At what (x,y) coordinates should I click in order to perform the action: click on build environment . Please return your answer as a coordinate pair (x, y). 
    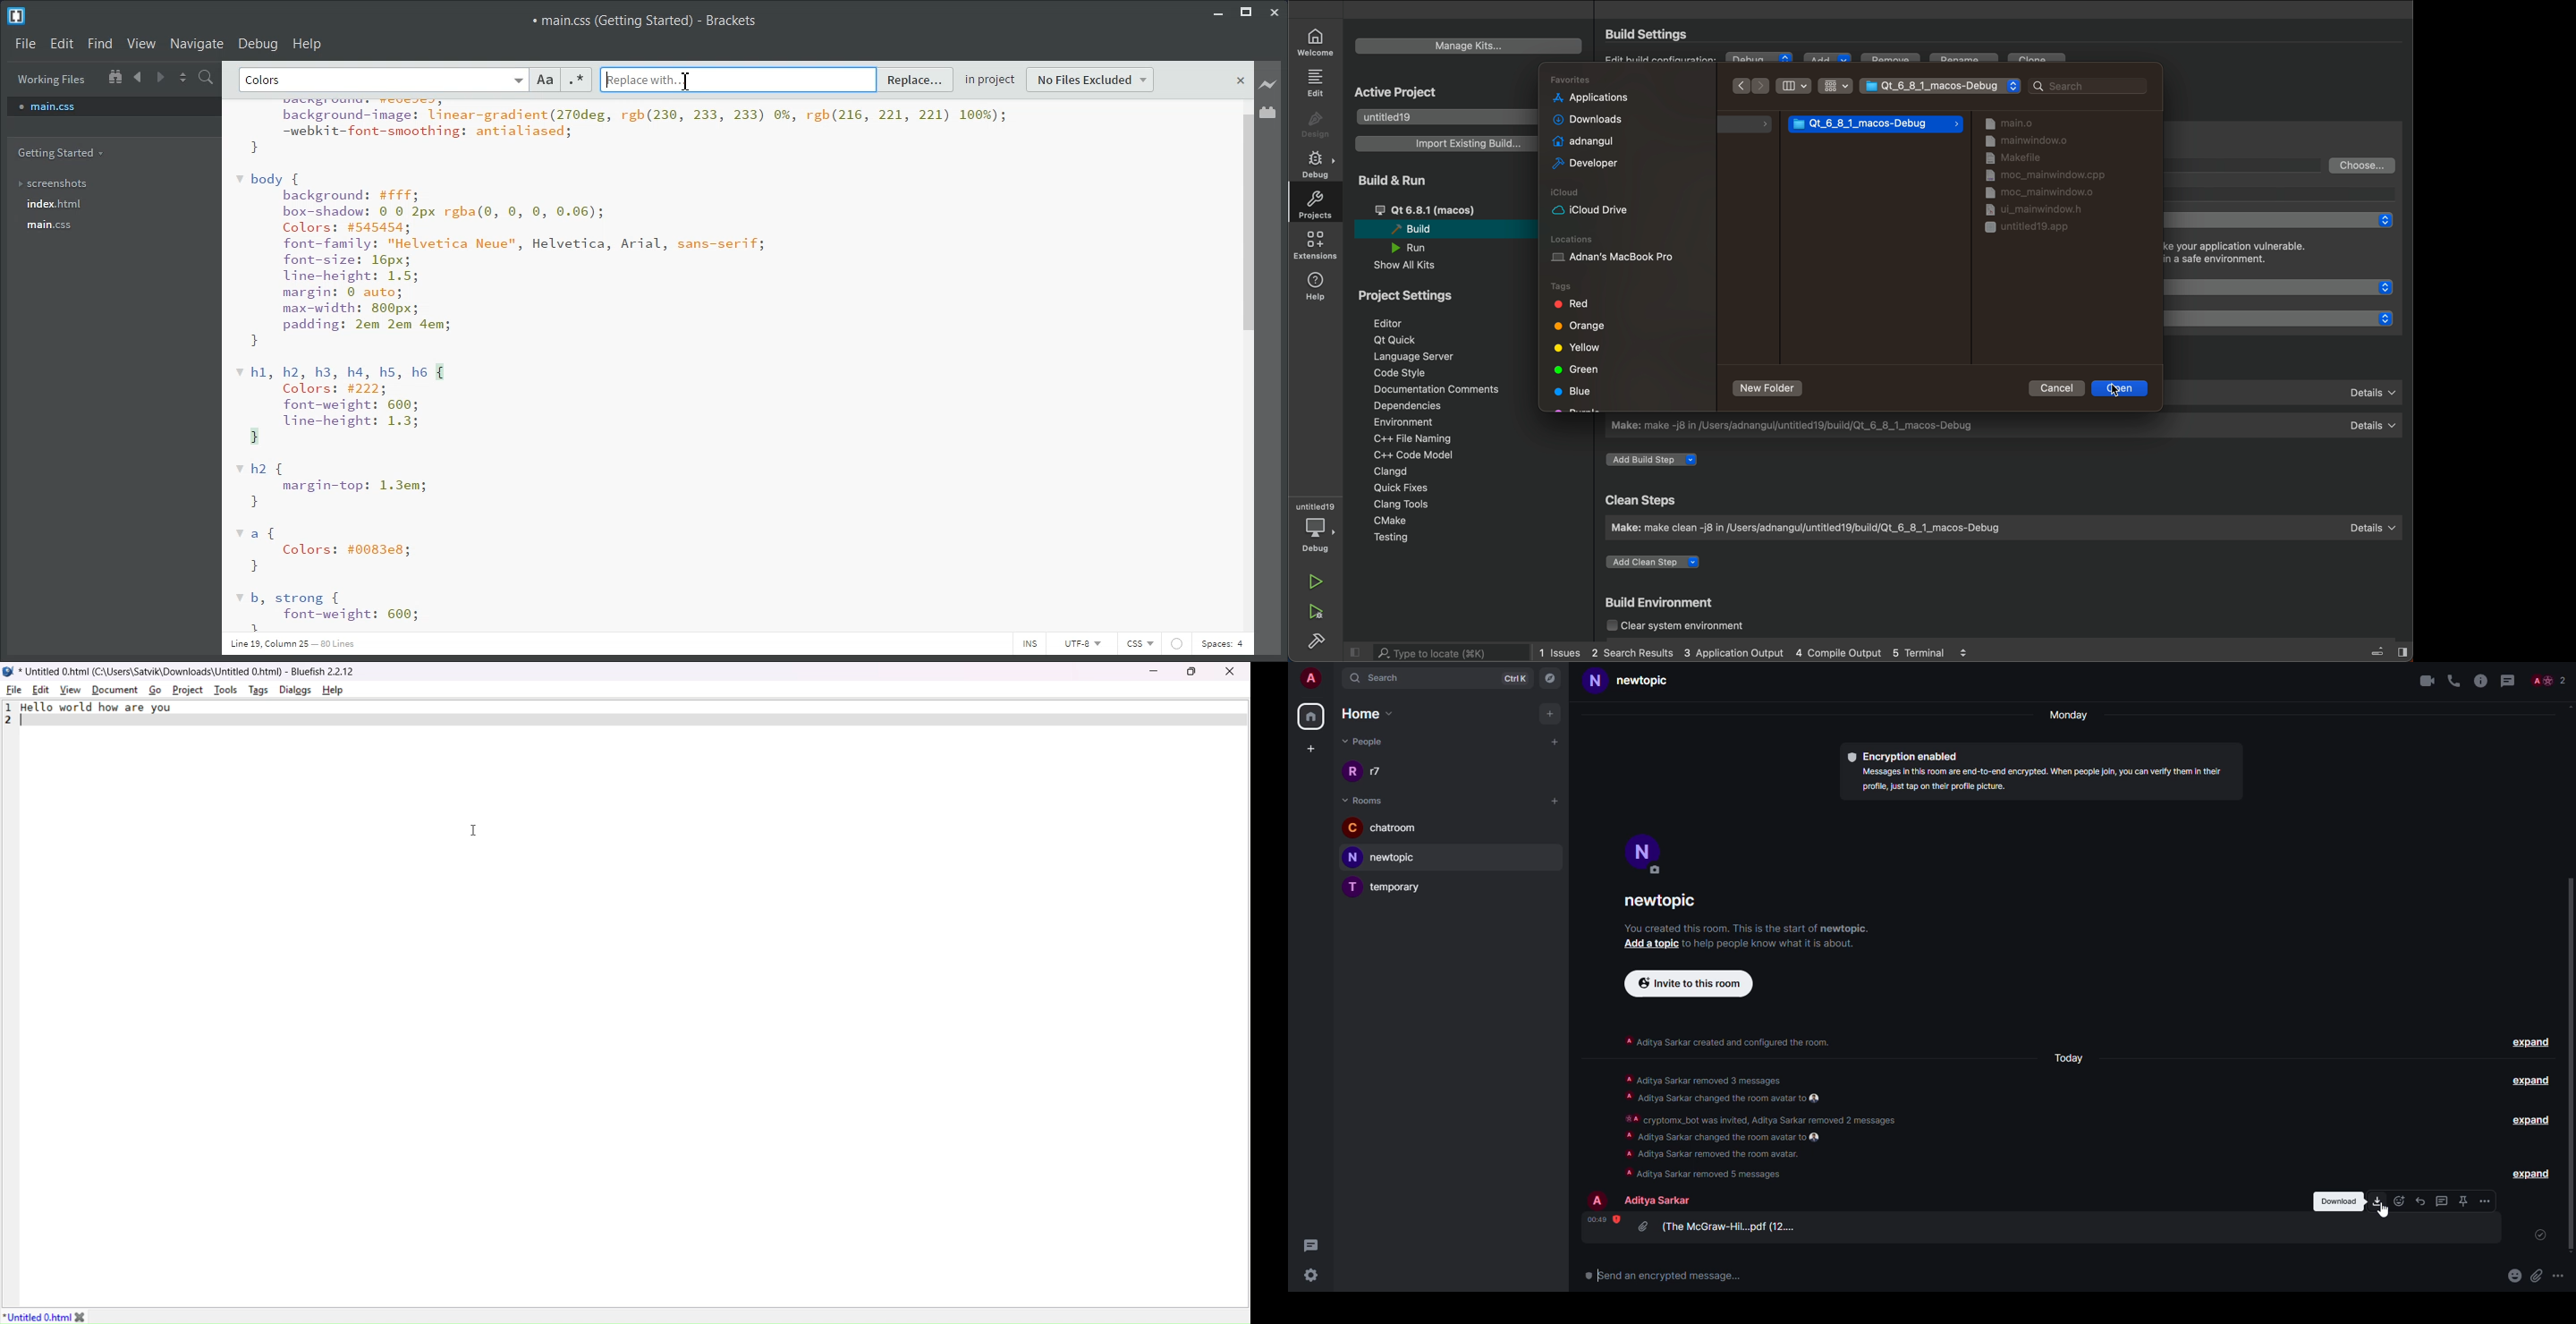
    Looking at the image, I should click on (1664, 604).